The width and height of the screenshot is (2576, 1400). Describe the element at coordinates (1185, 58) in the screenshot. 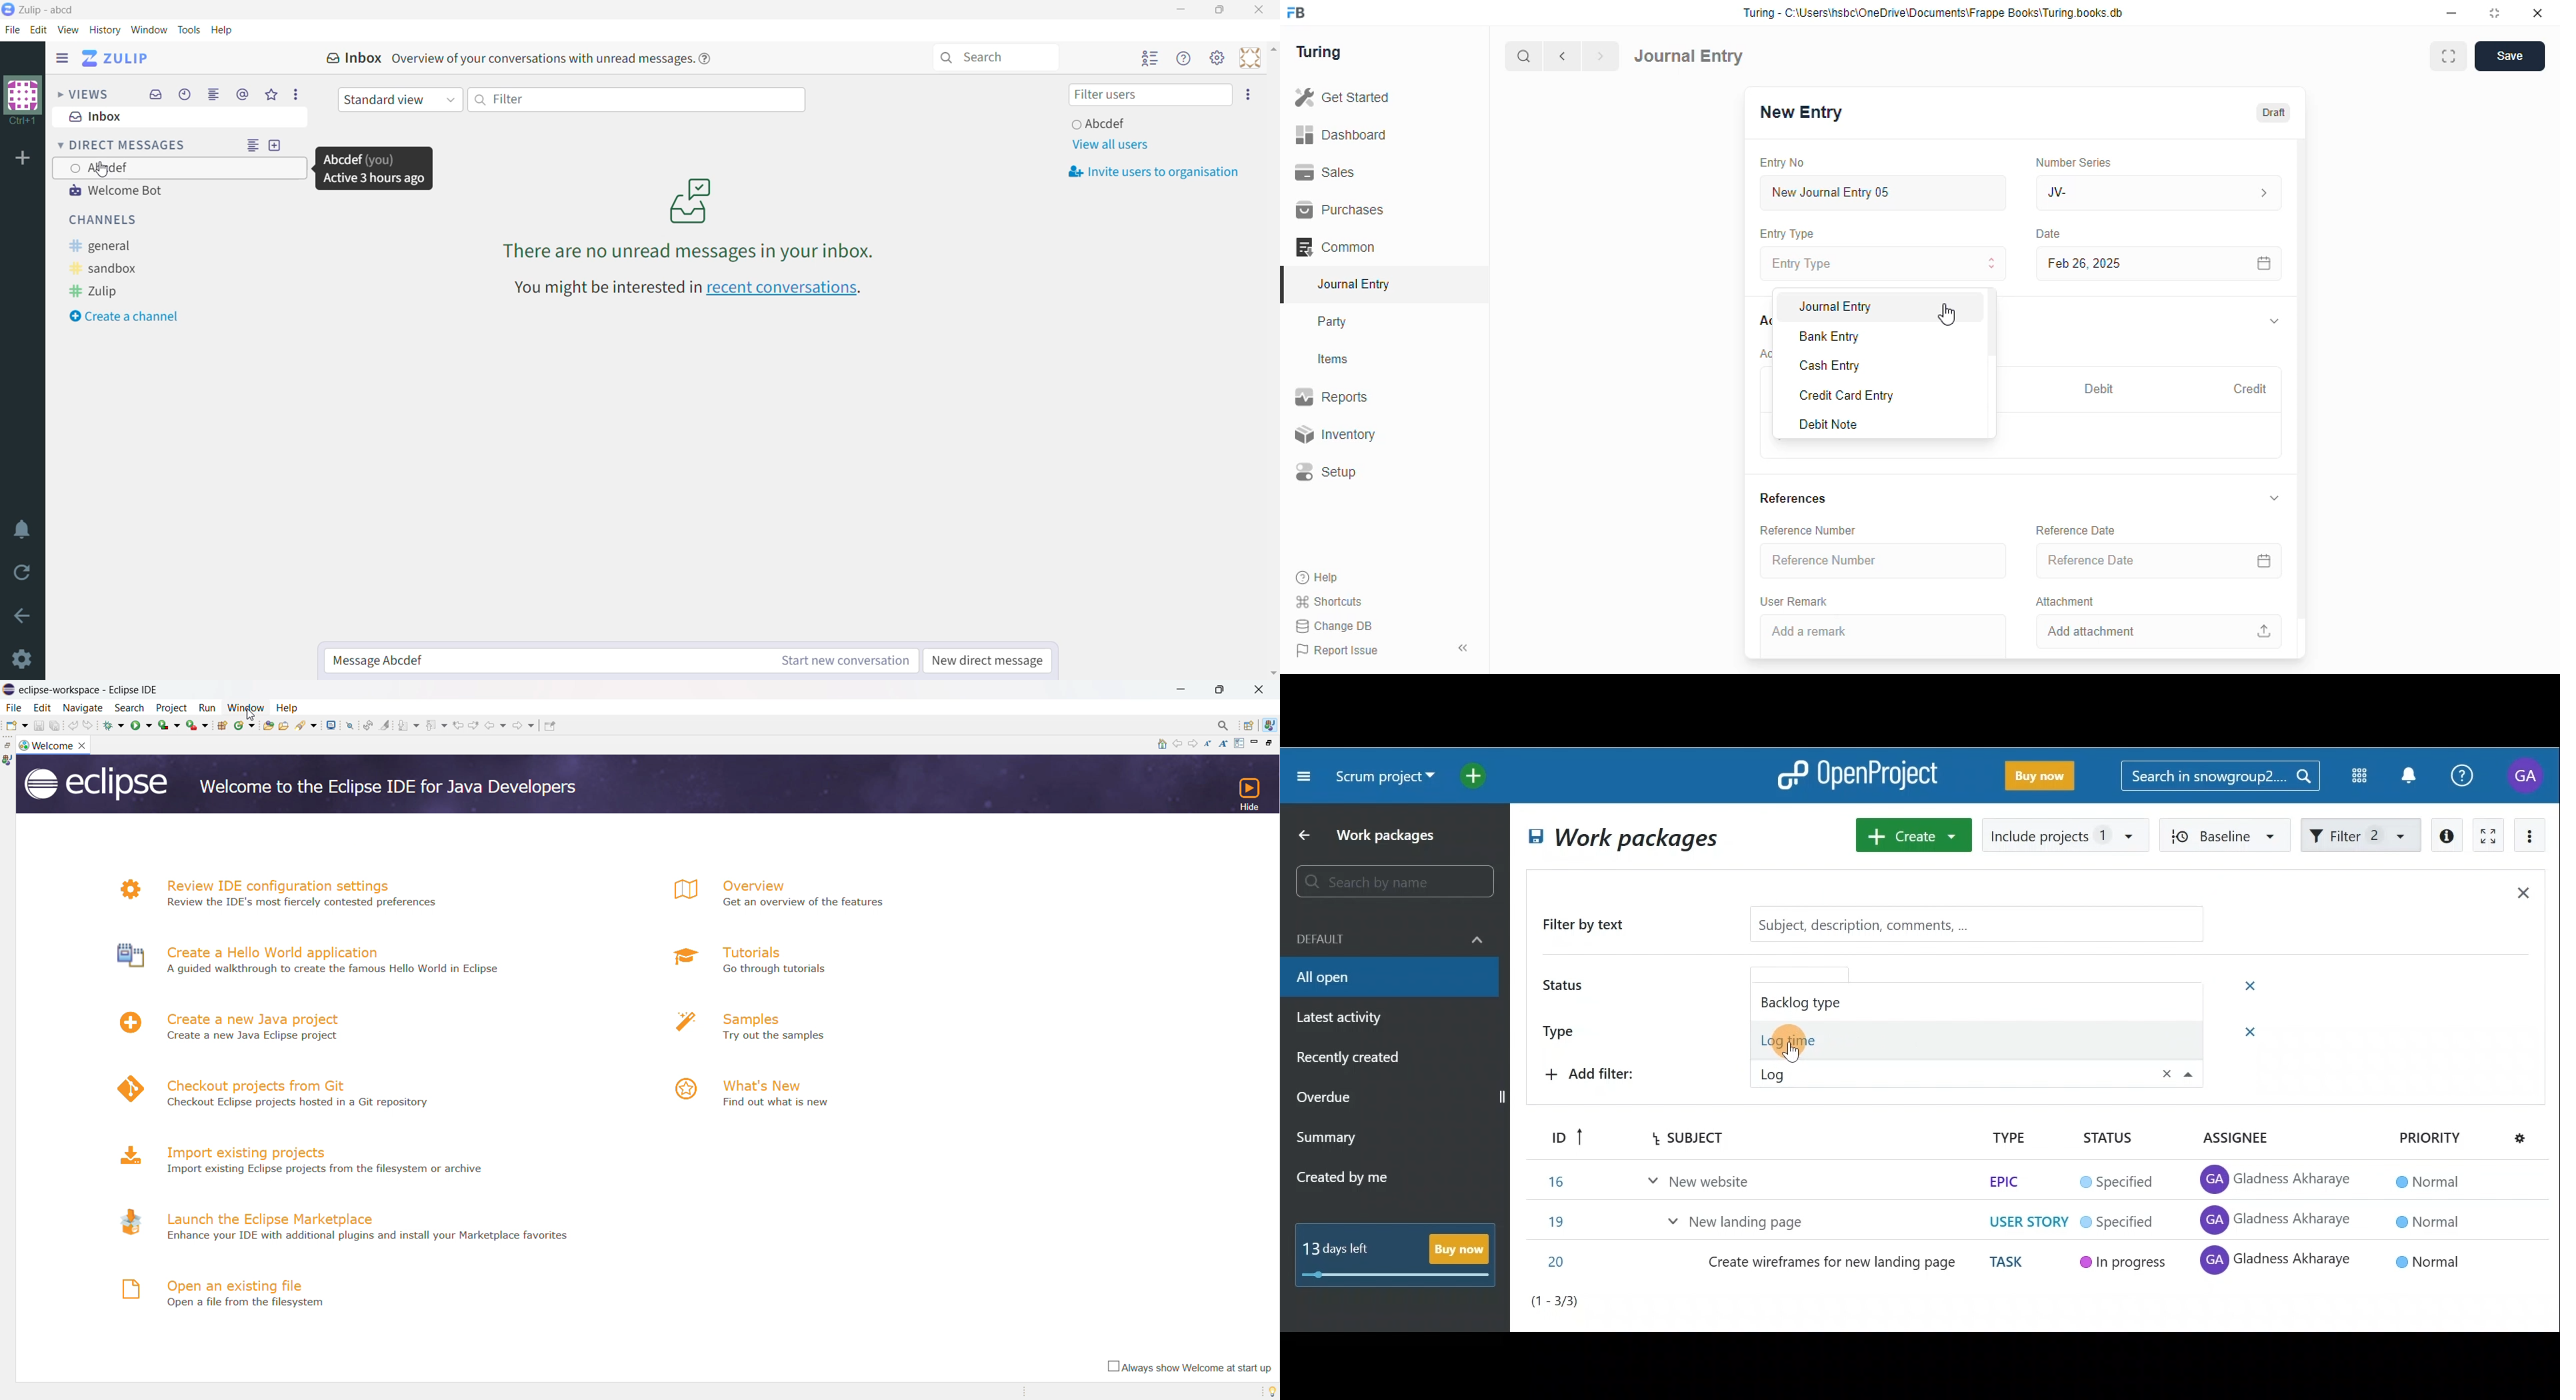

I see `Help menu` at that location.